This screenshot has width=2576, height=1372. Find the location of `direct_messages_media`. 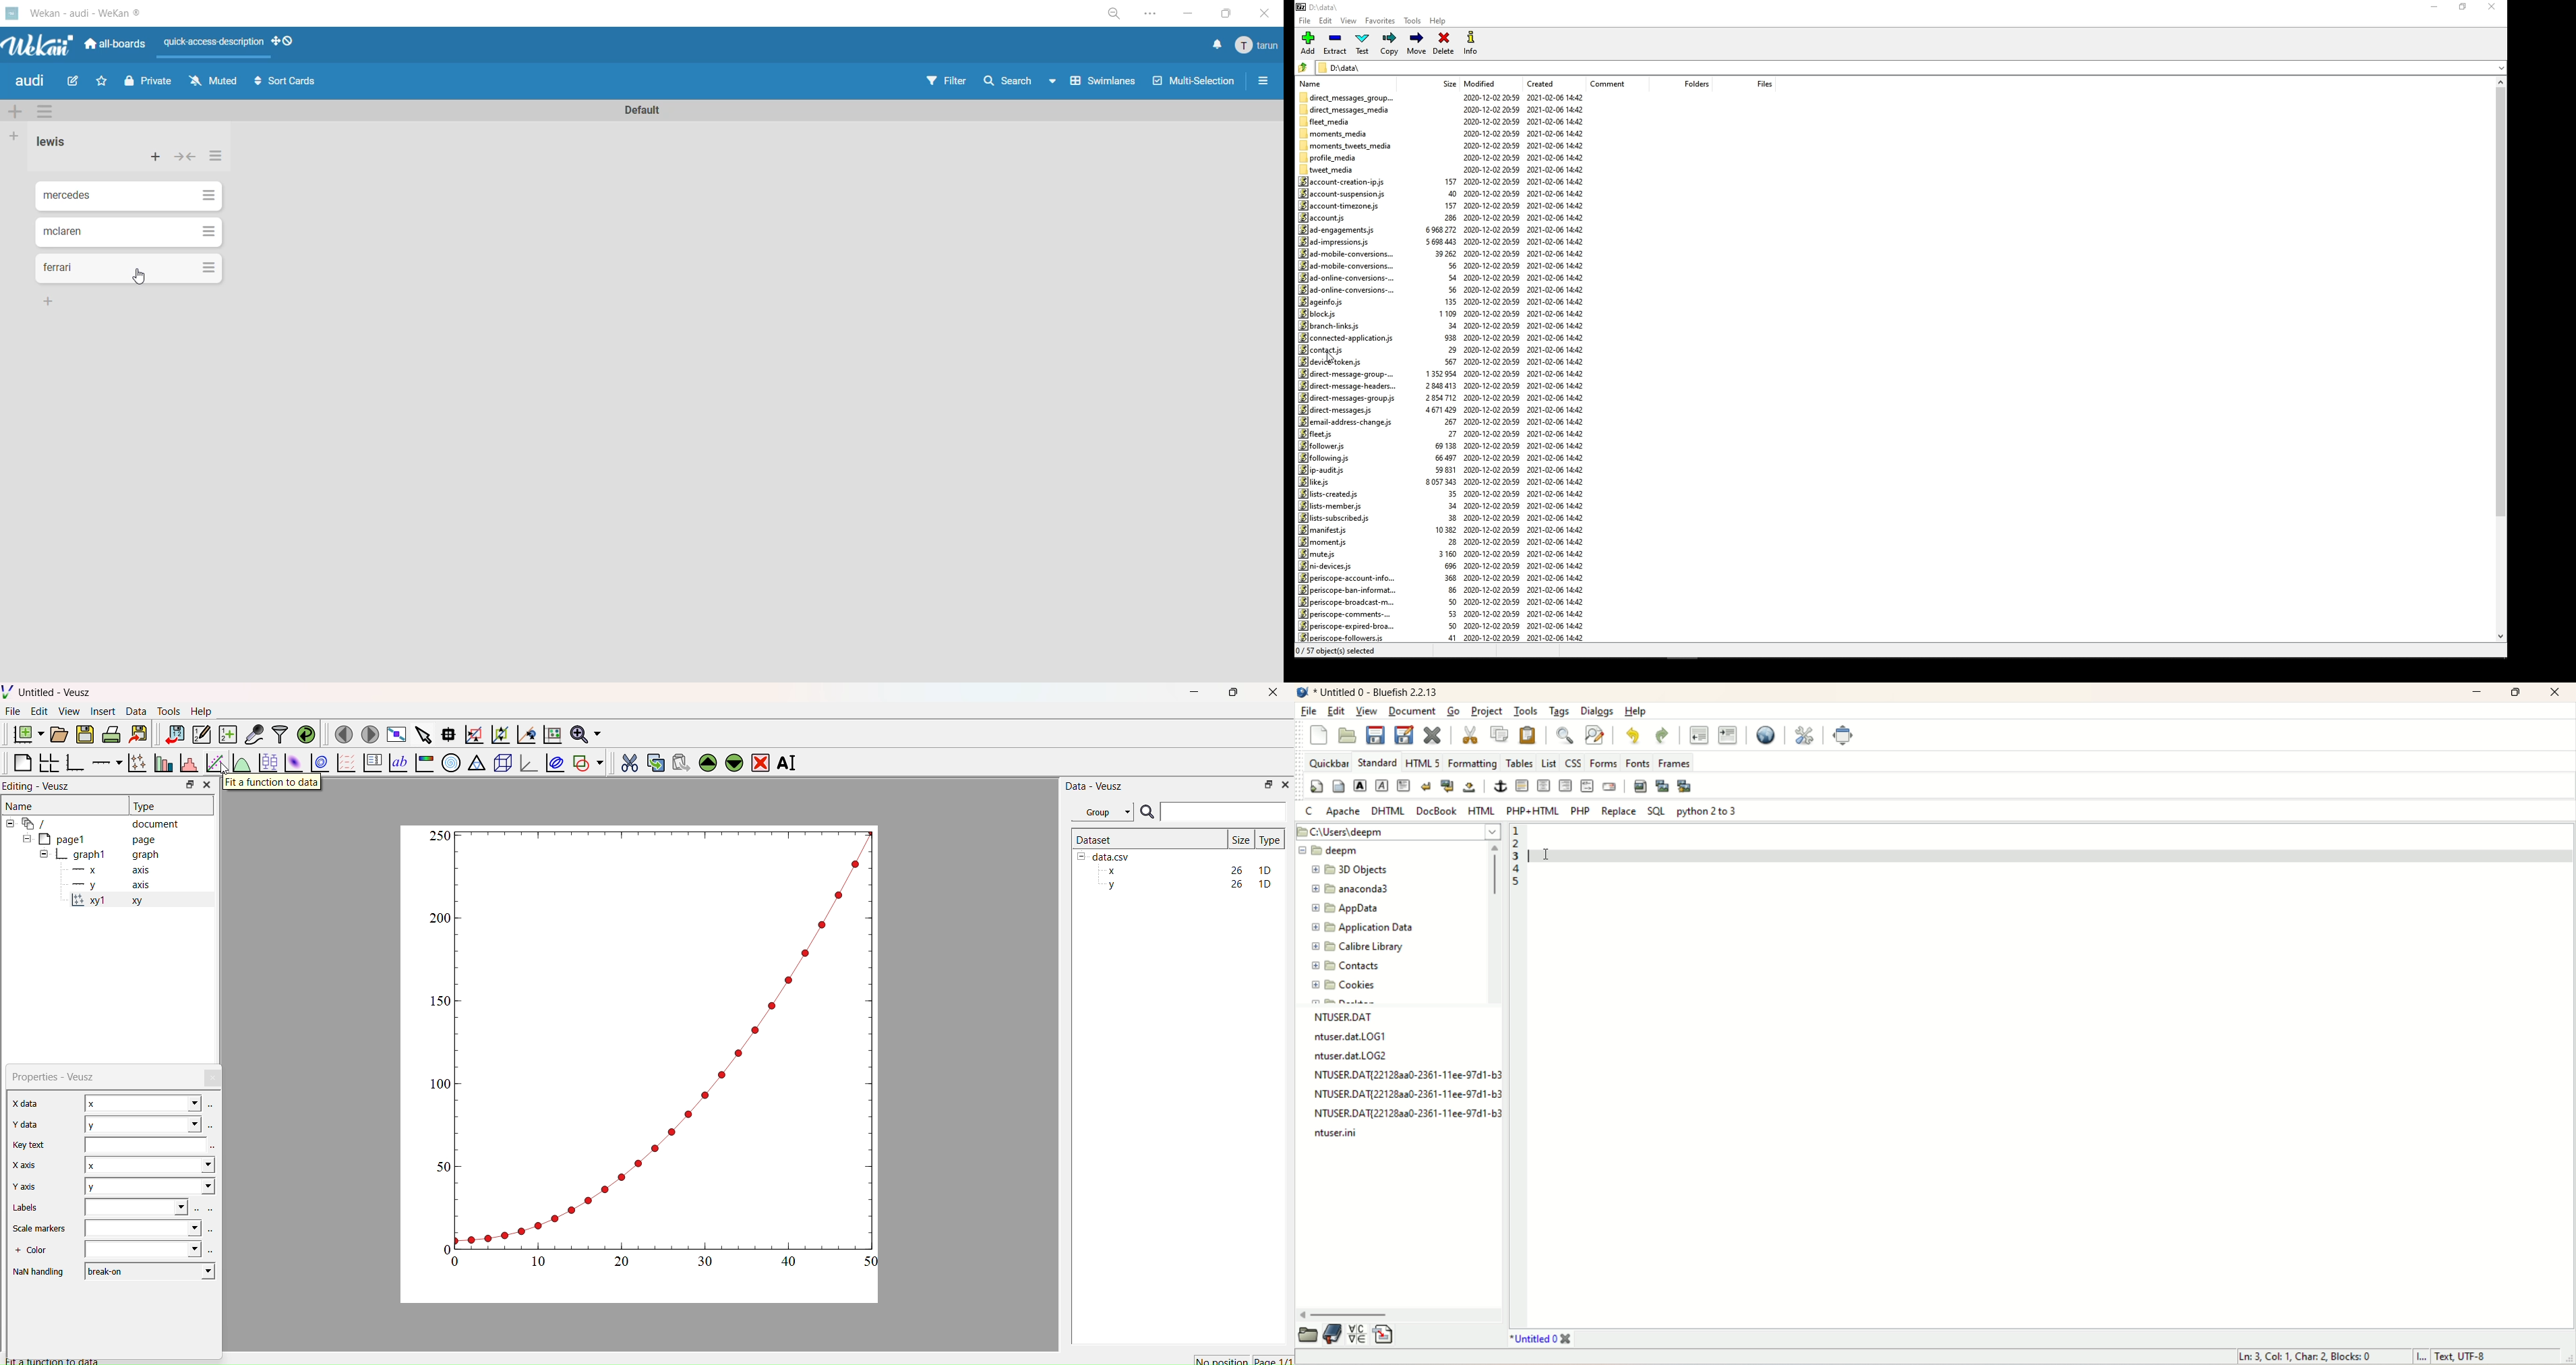

direct_messages_media is located at coordinates (1349, 109).